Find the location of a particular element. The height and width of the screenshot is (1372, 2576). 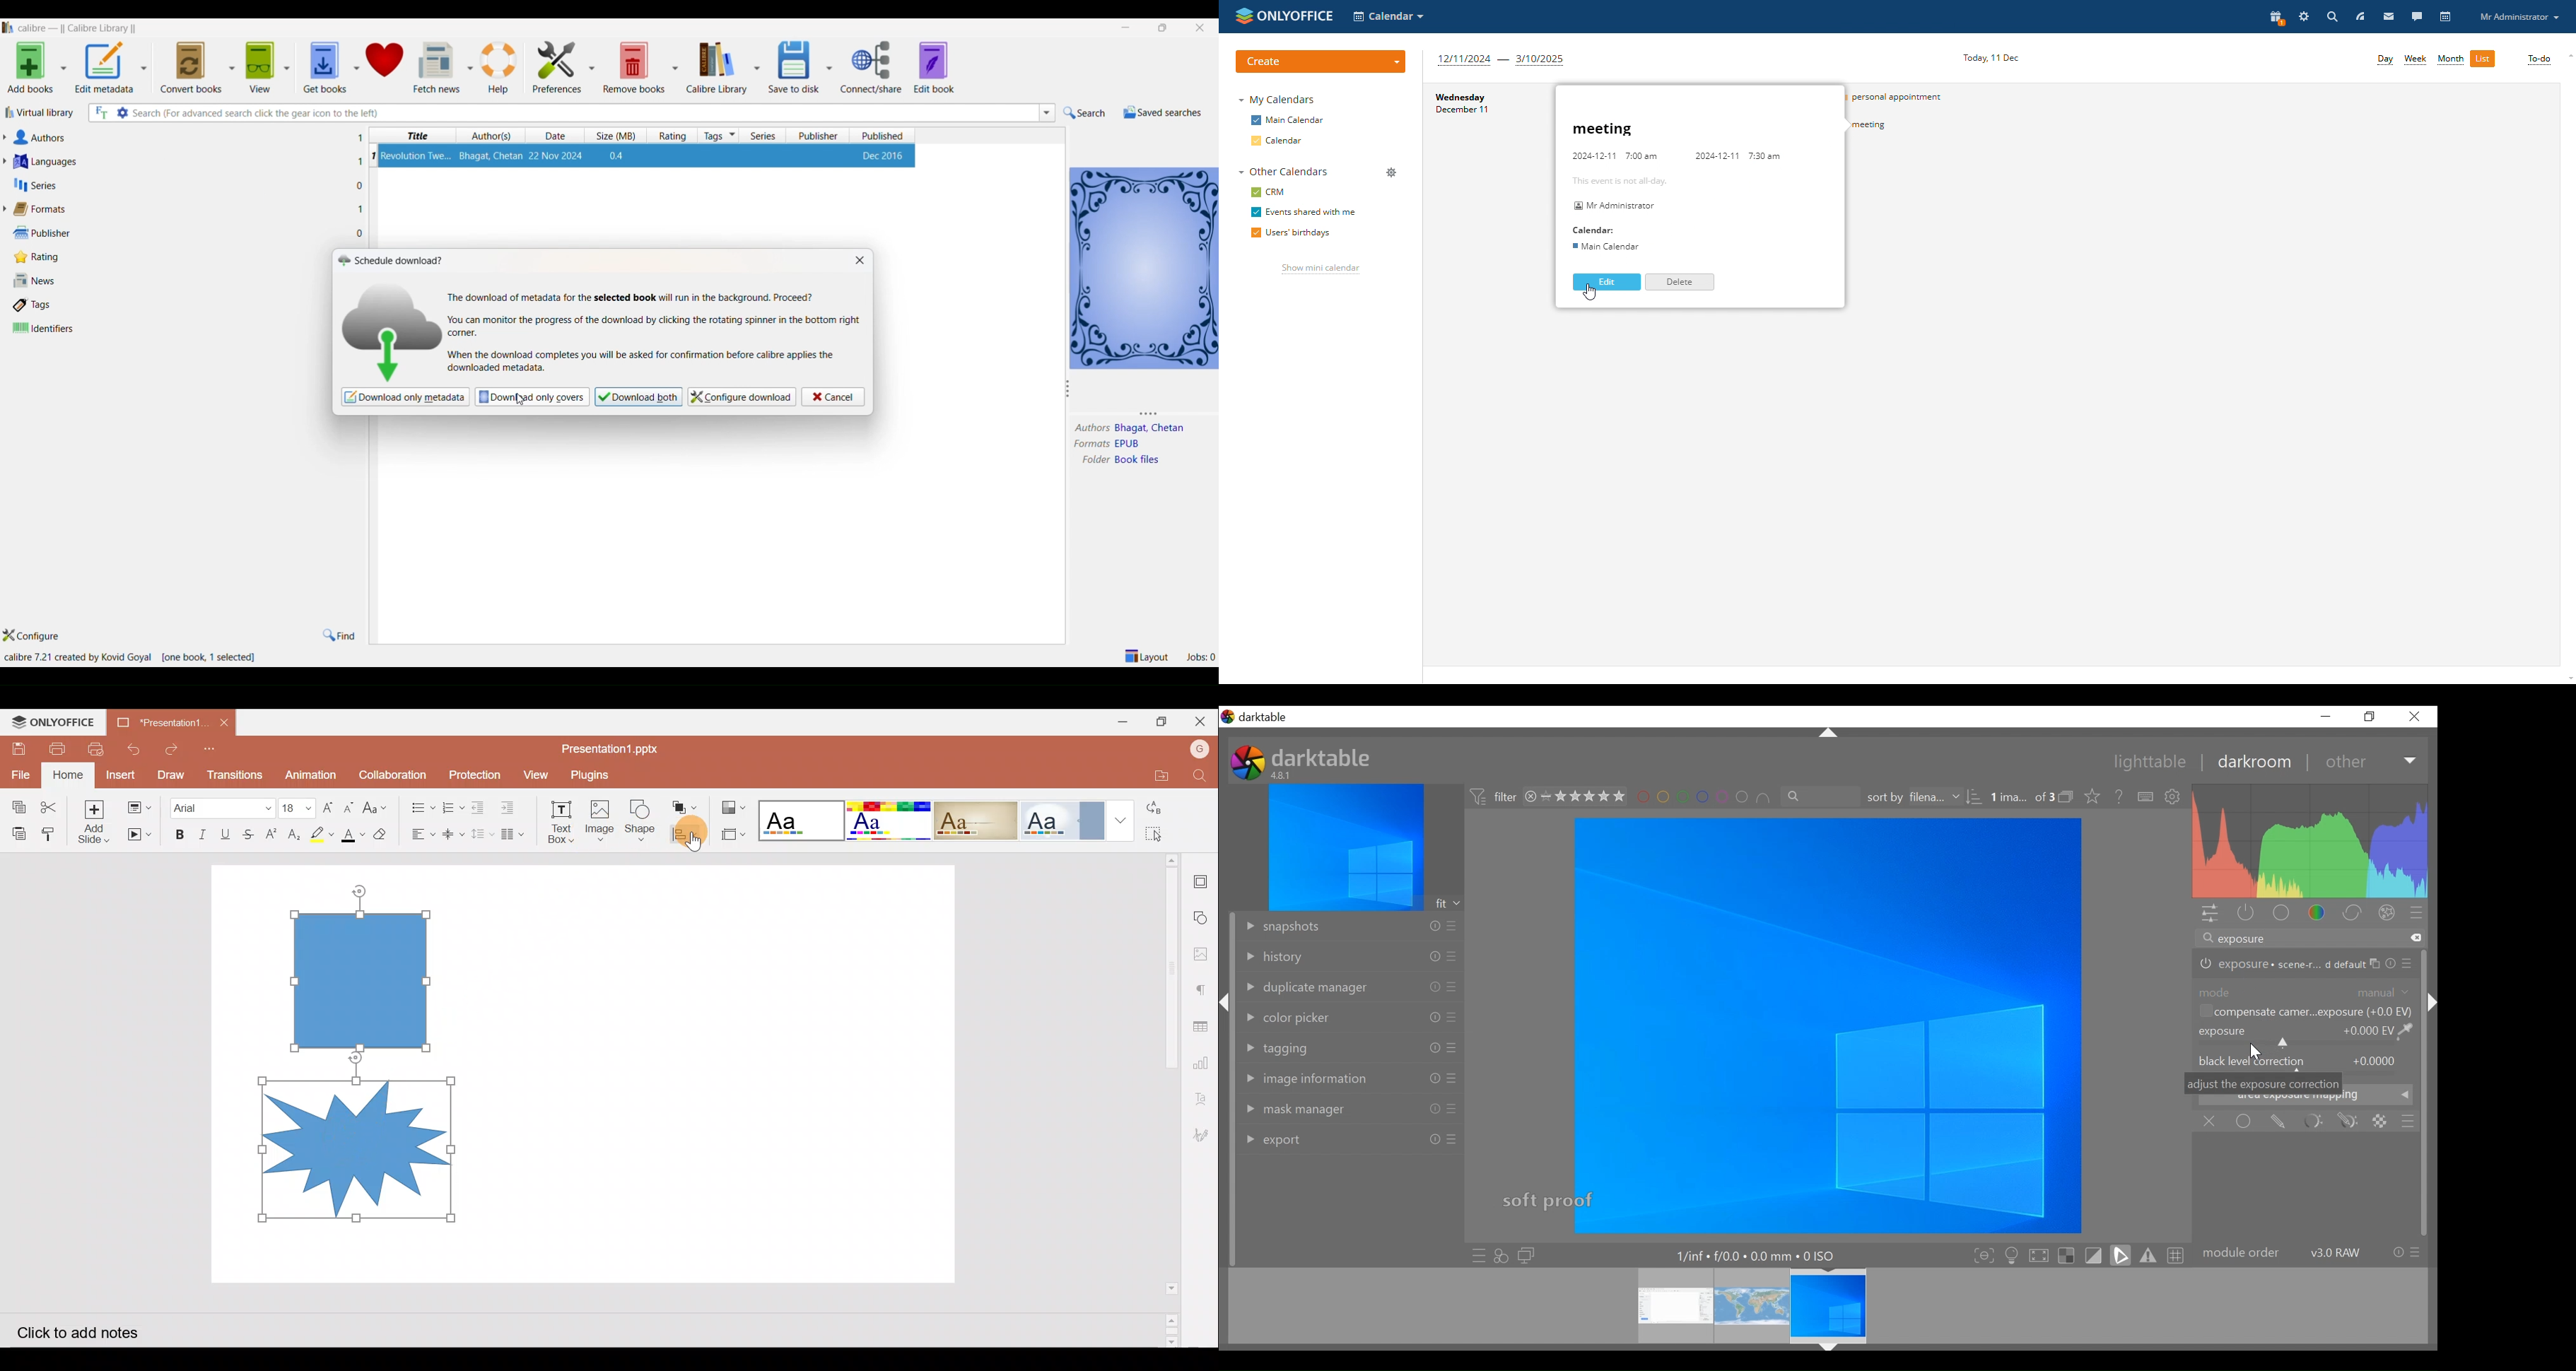

view all formats dropdown button is located at coordinates (8, 209).